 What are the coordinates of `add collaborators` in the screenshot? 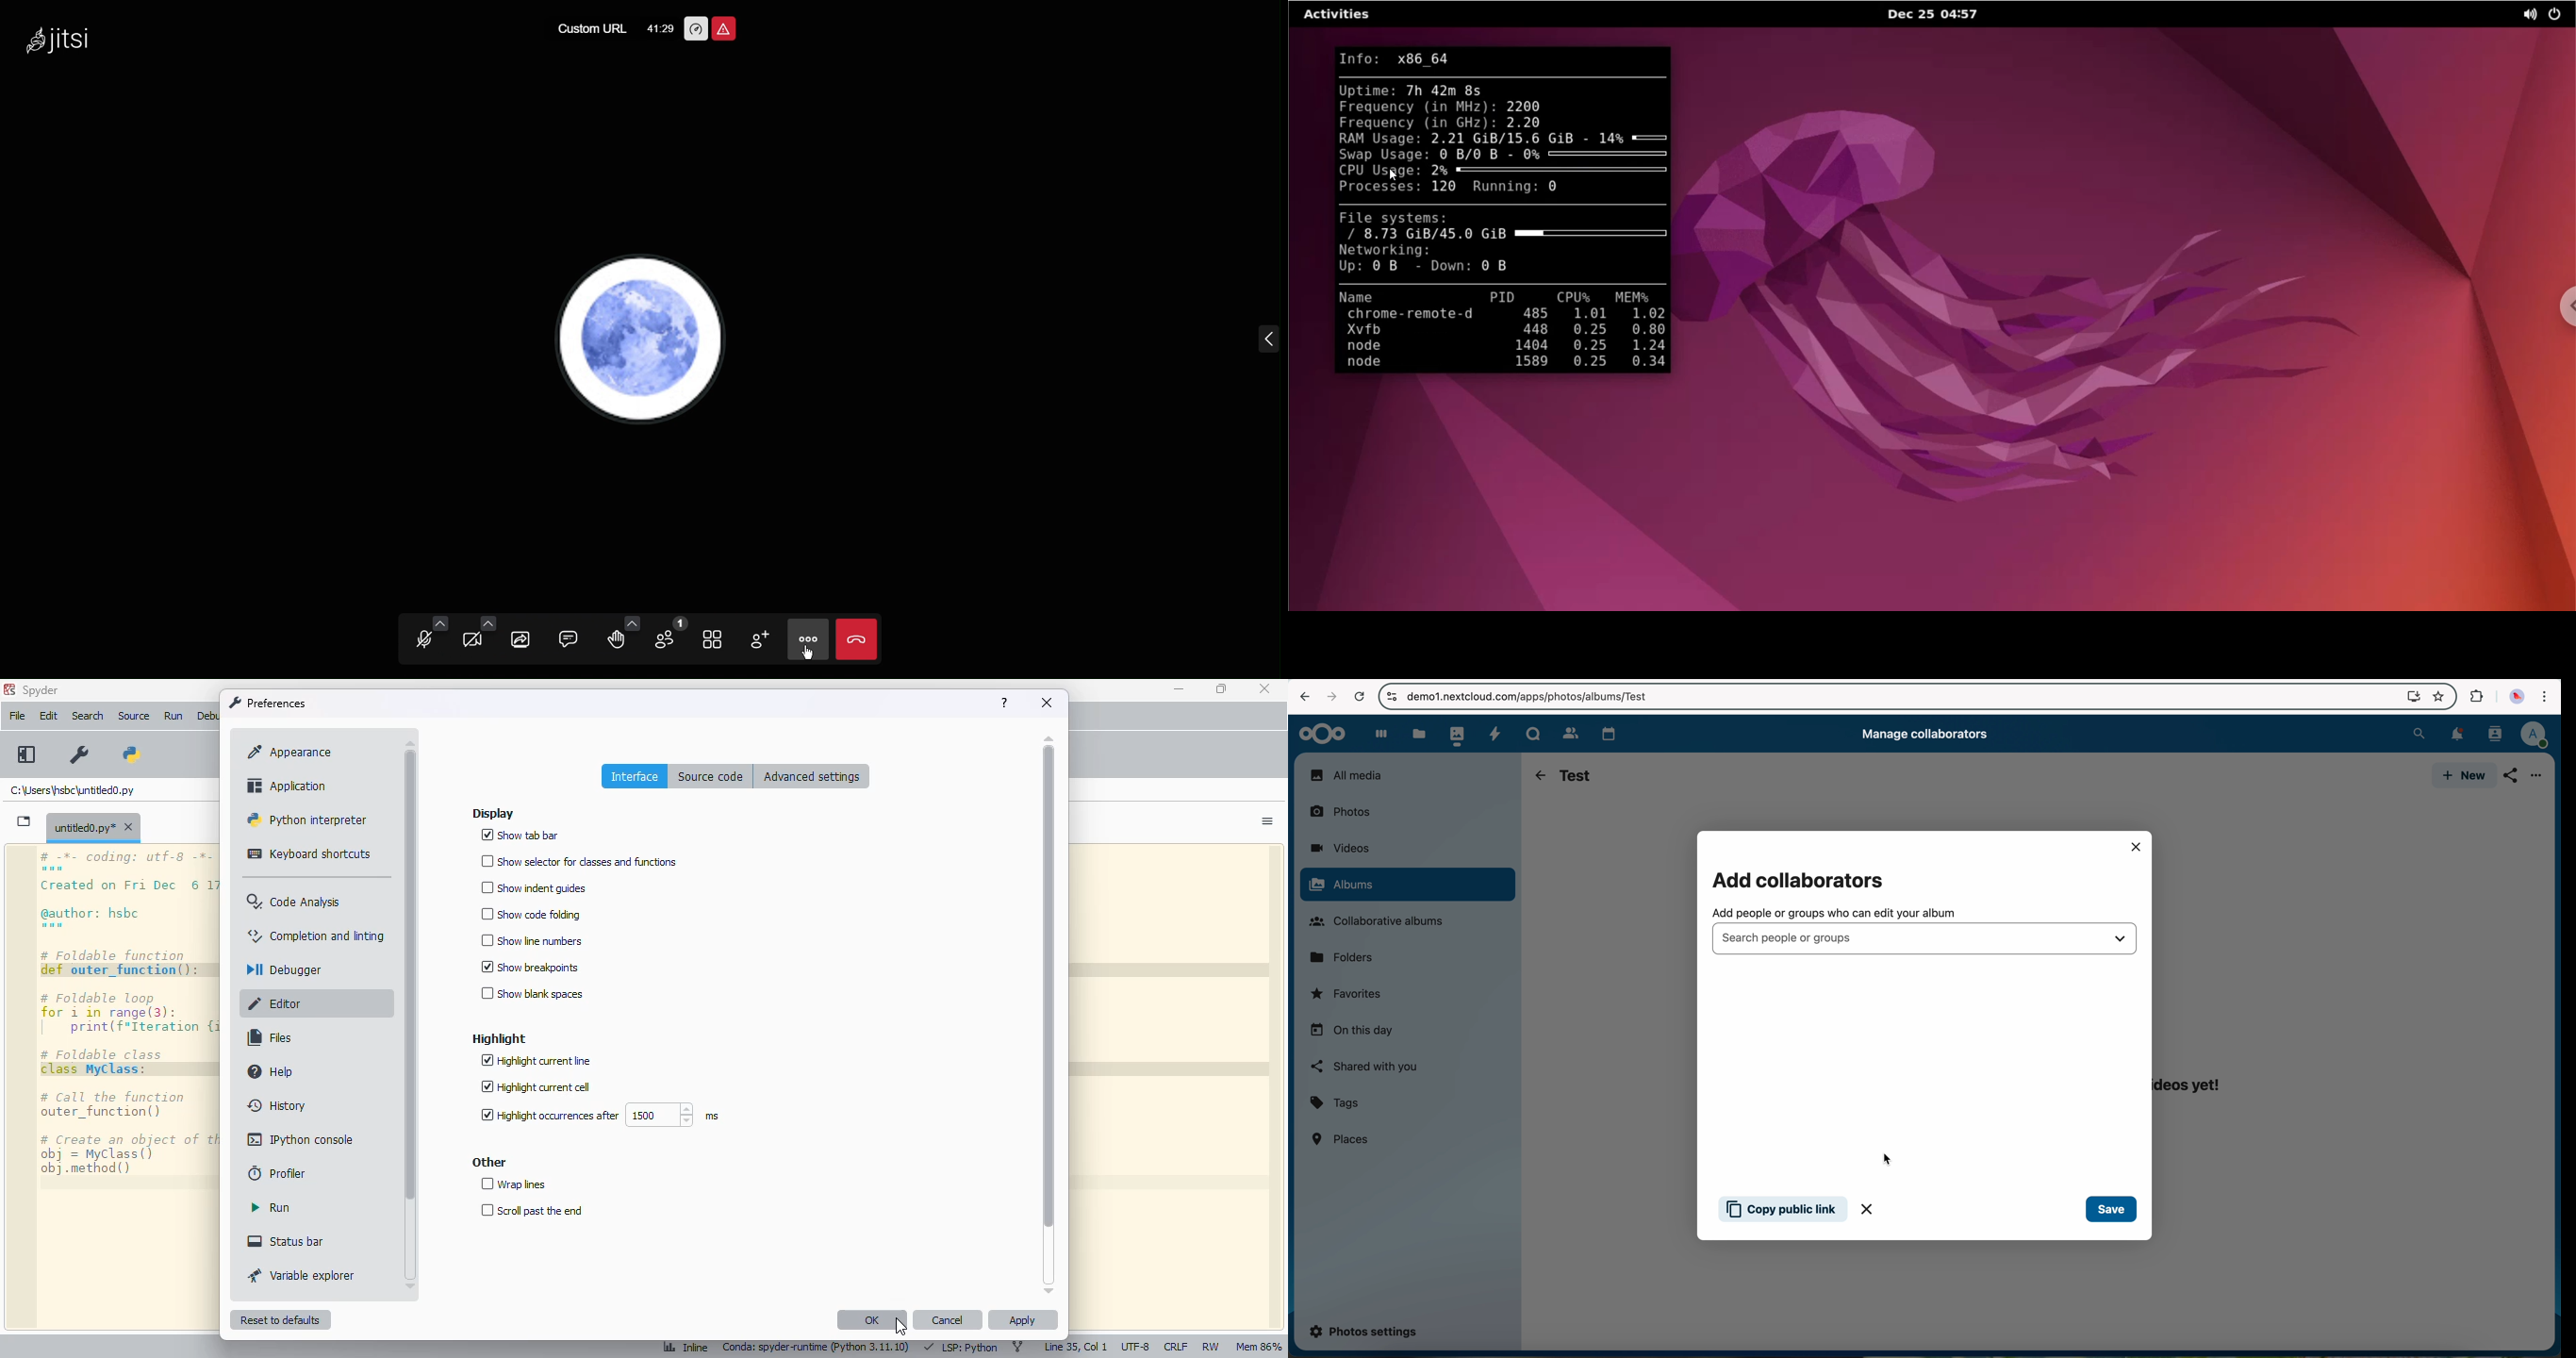 It's located at (1804, 880).